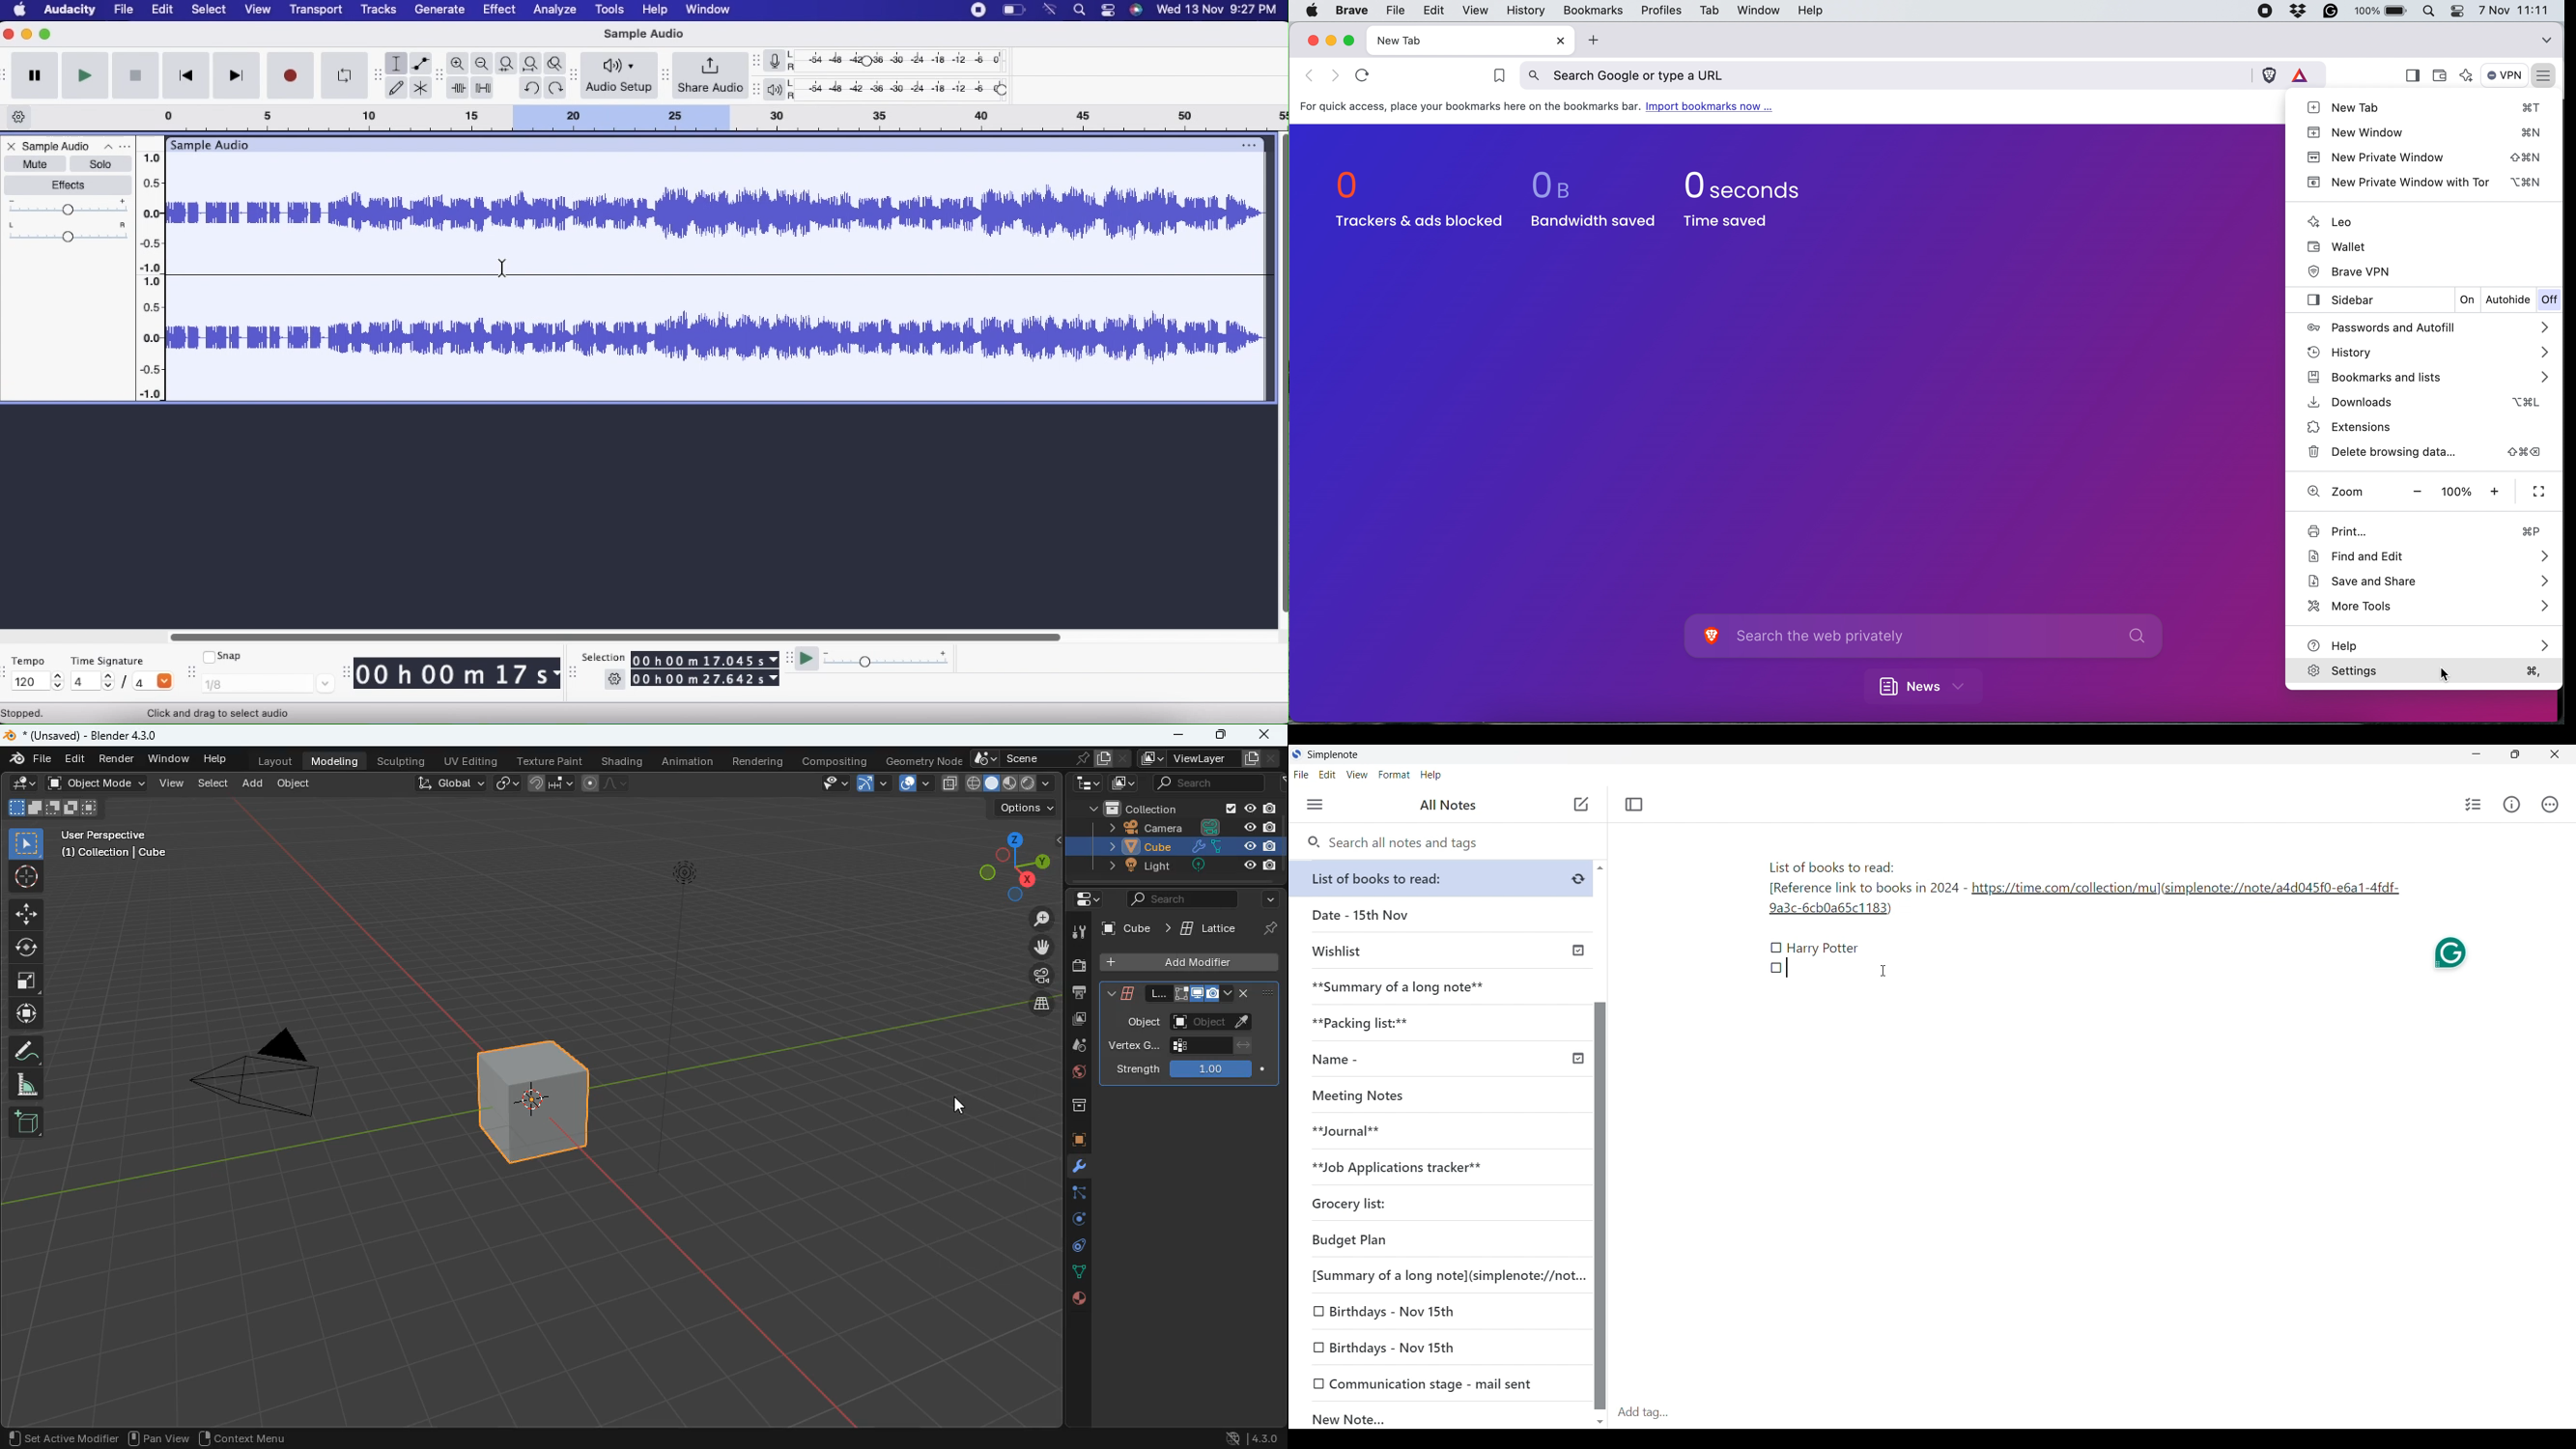 This screenshot has width=2576, height=1456. What do you see at coordinates (292, 75) in the screenshot?
I see `Record` at bounding box center [292, 75].